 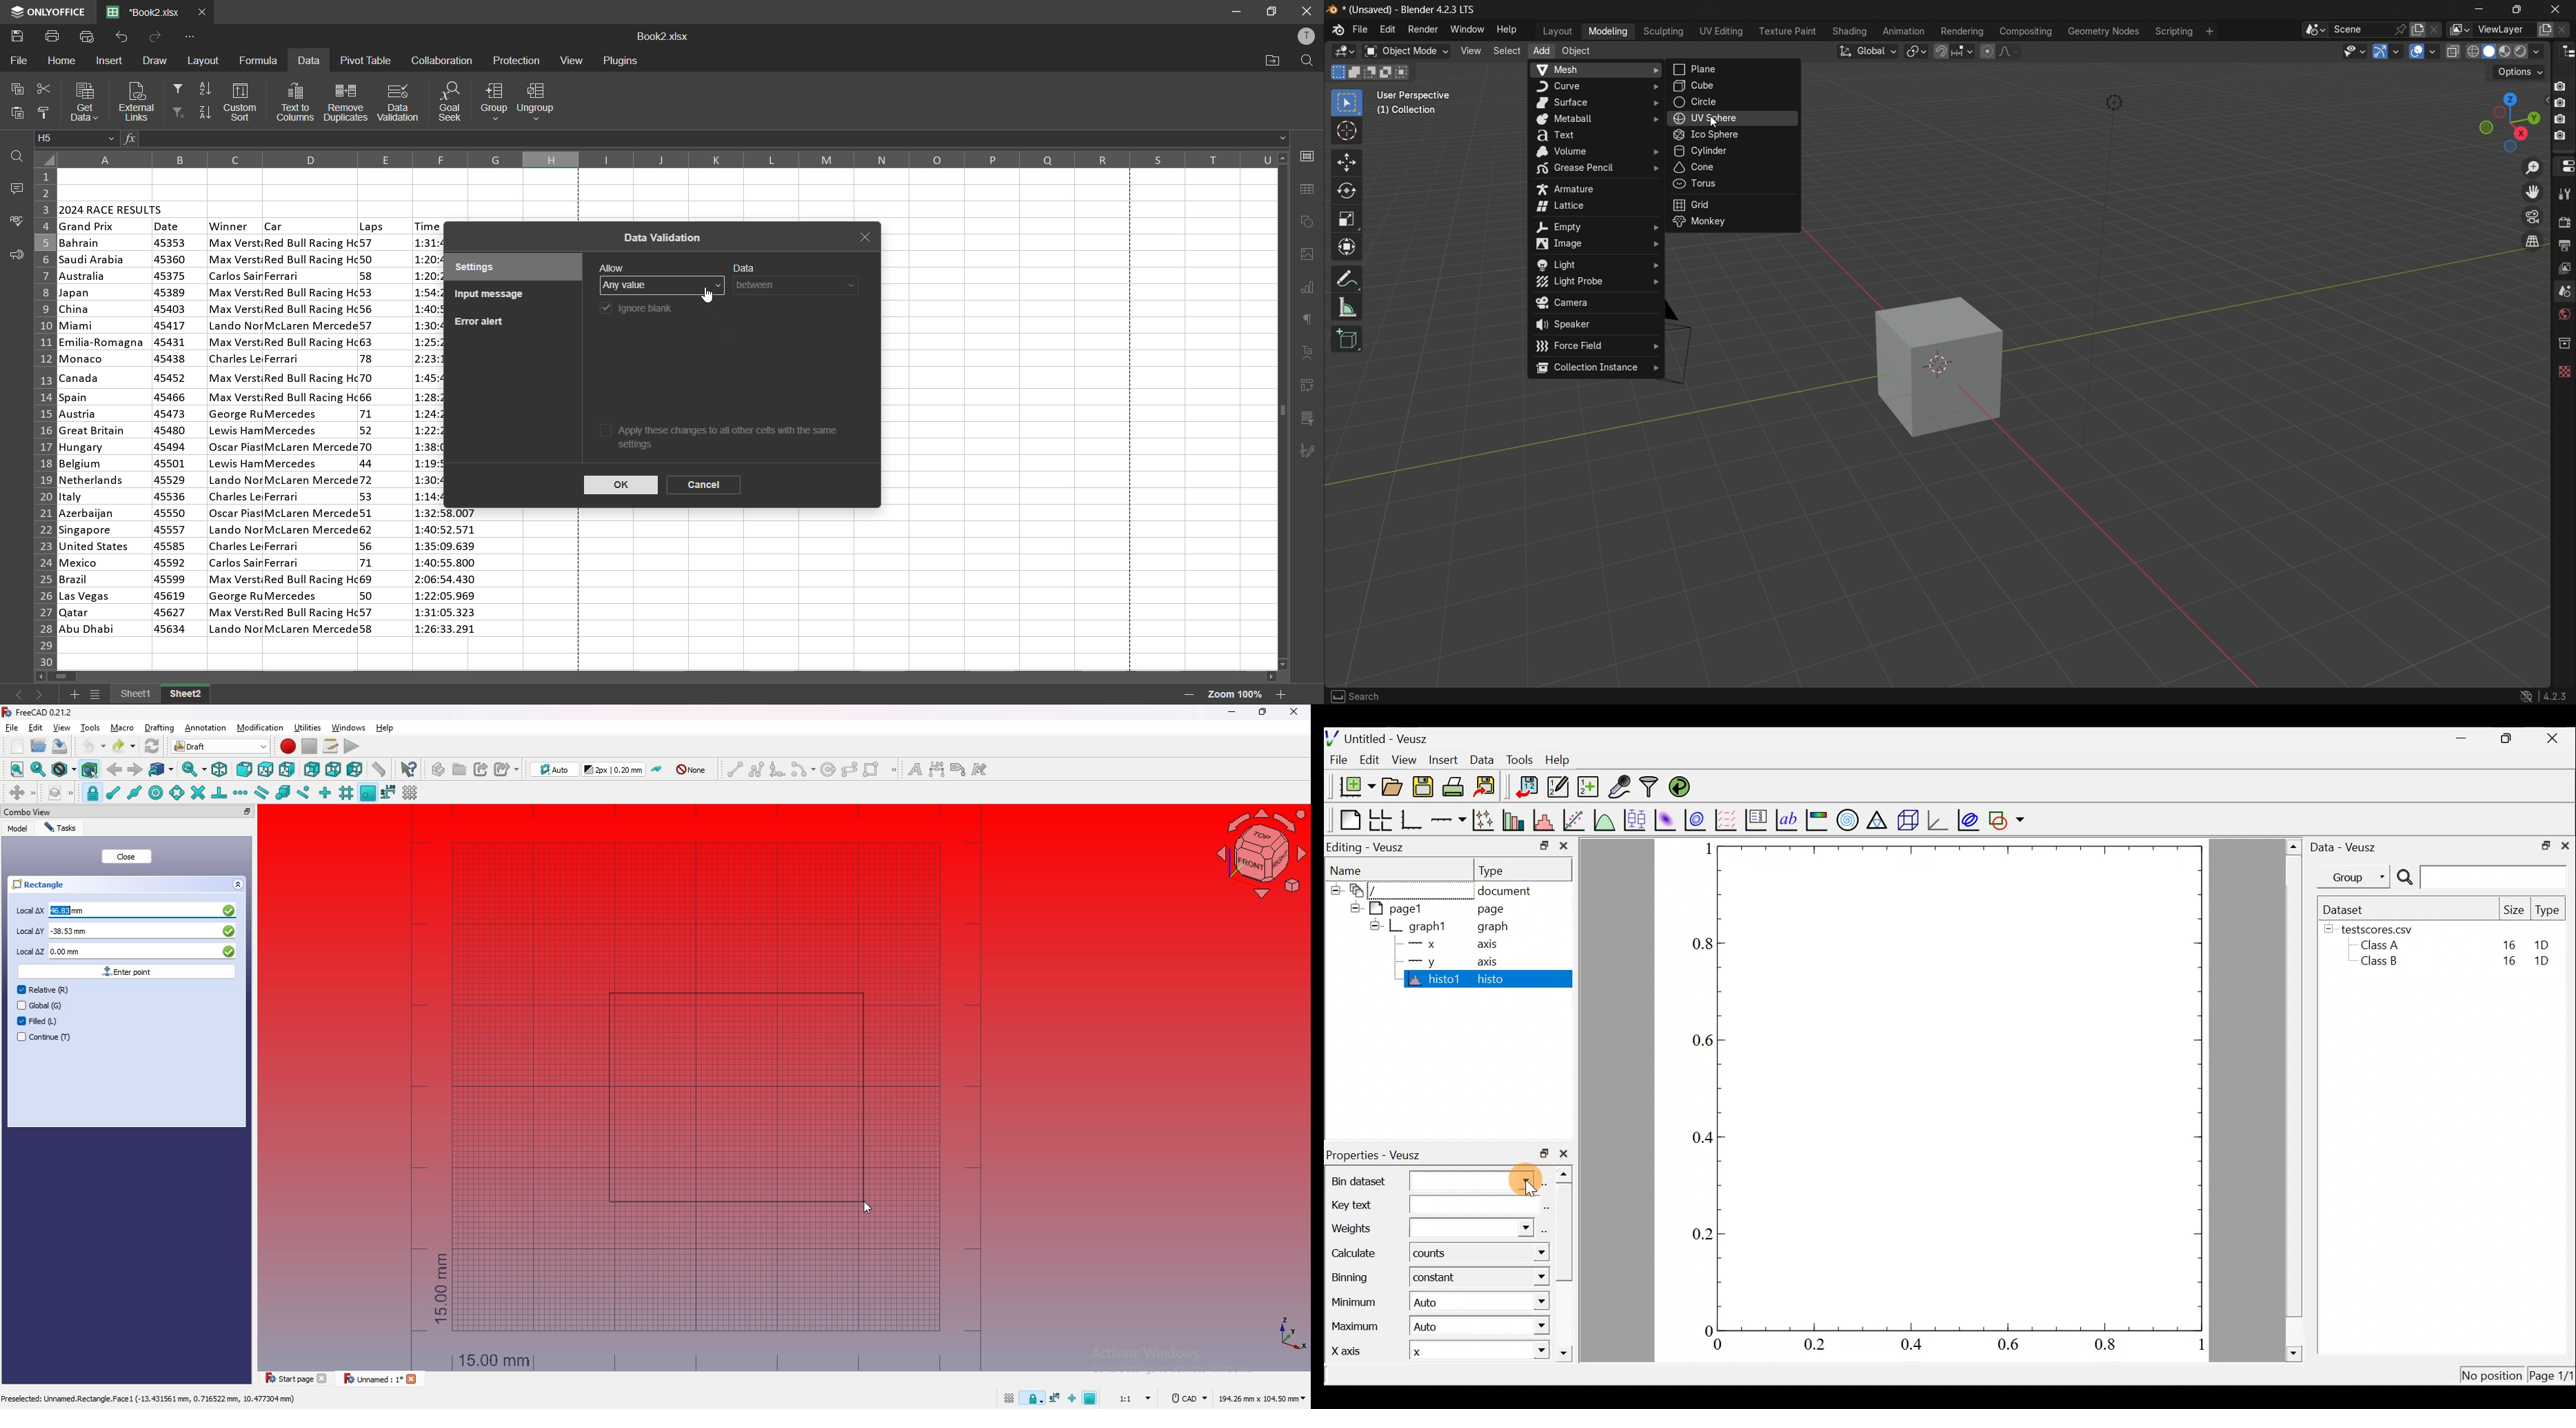 What do you see at coordinates (98, 696) in the screenshot?
I see `sheet list` at bounding box center [98, 696].